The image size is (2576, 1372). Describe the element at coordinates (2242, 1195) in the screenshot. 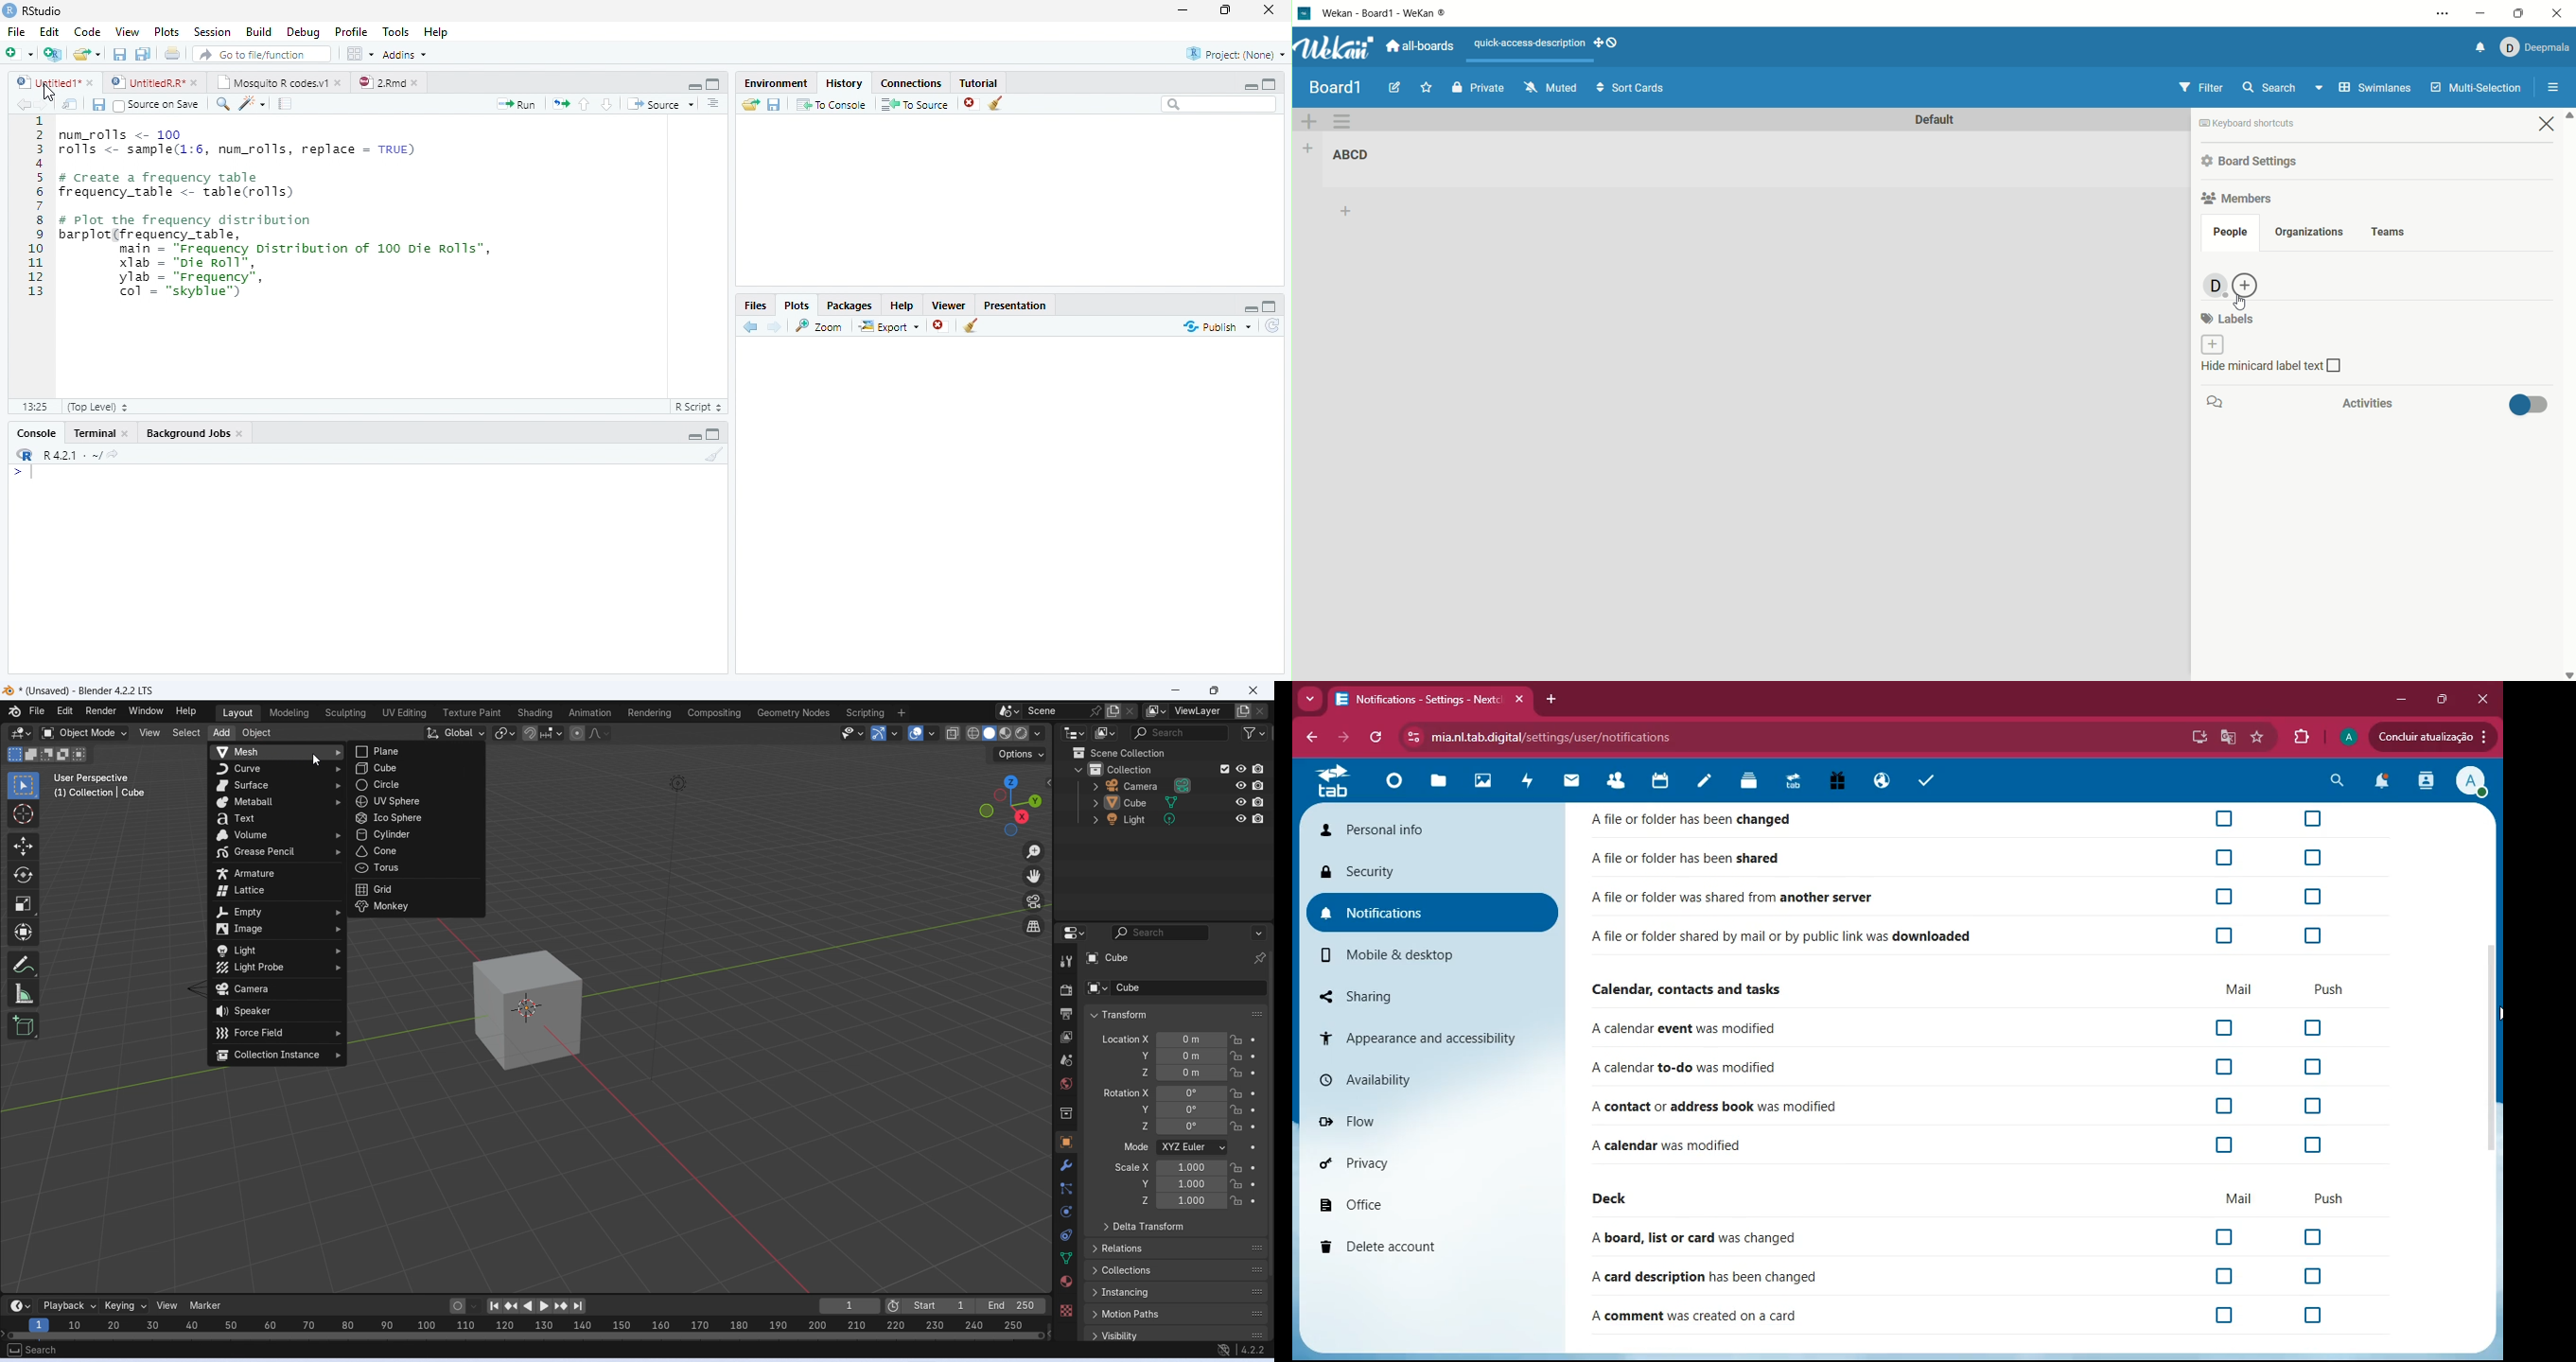

I see `mail` at that location.